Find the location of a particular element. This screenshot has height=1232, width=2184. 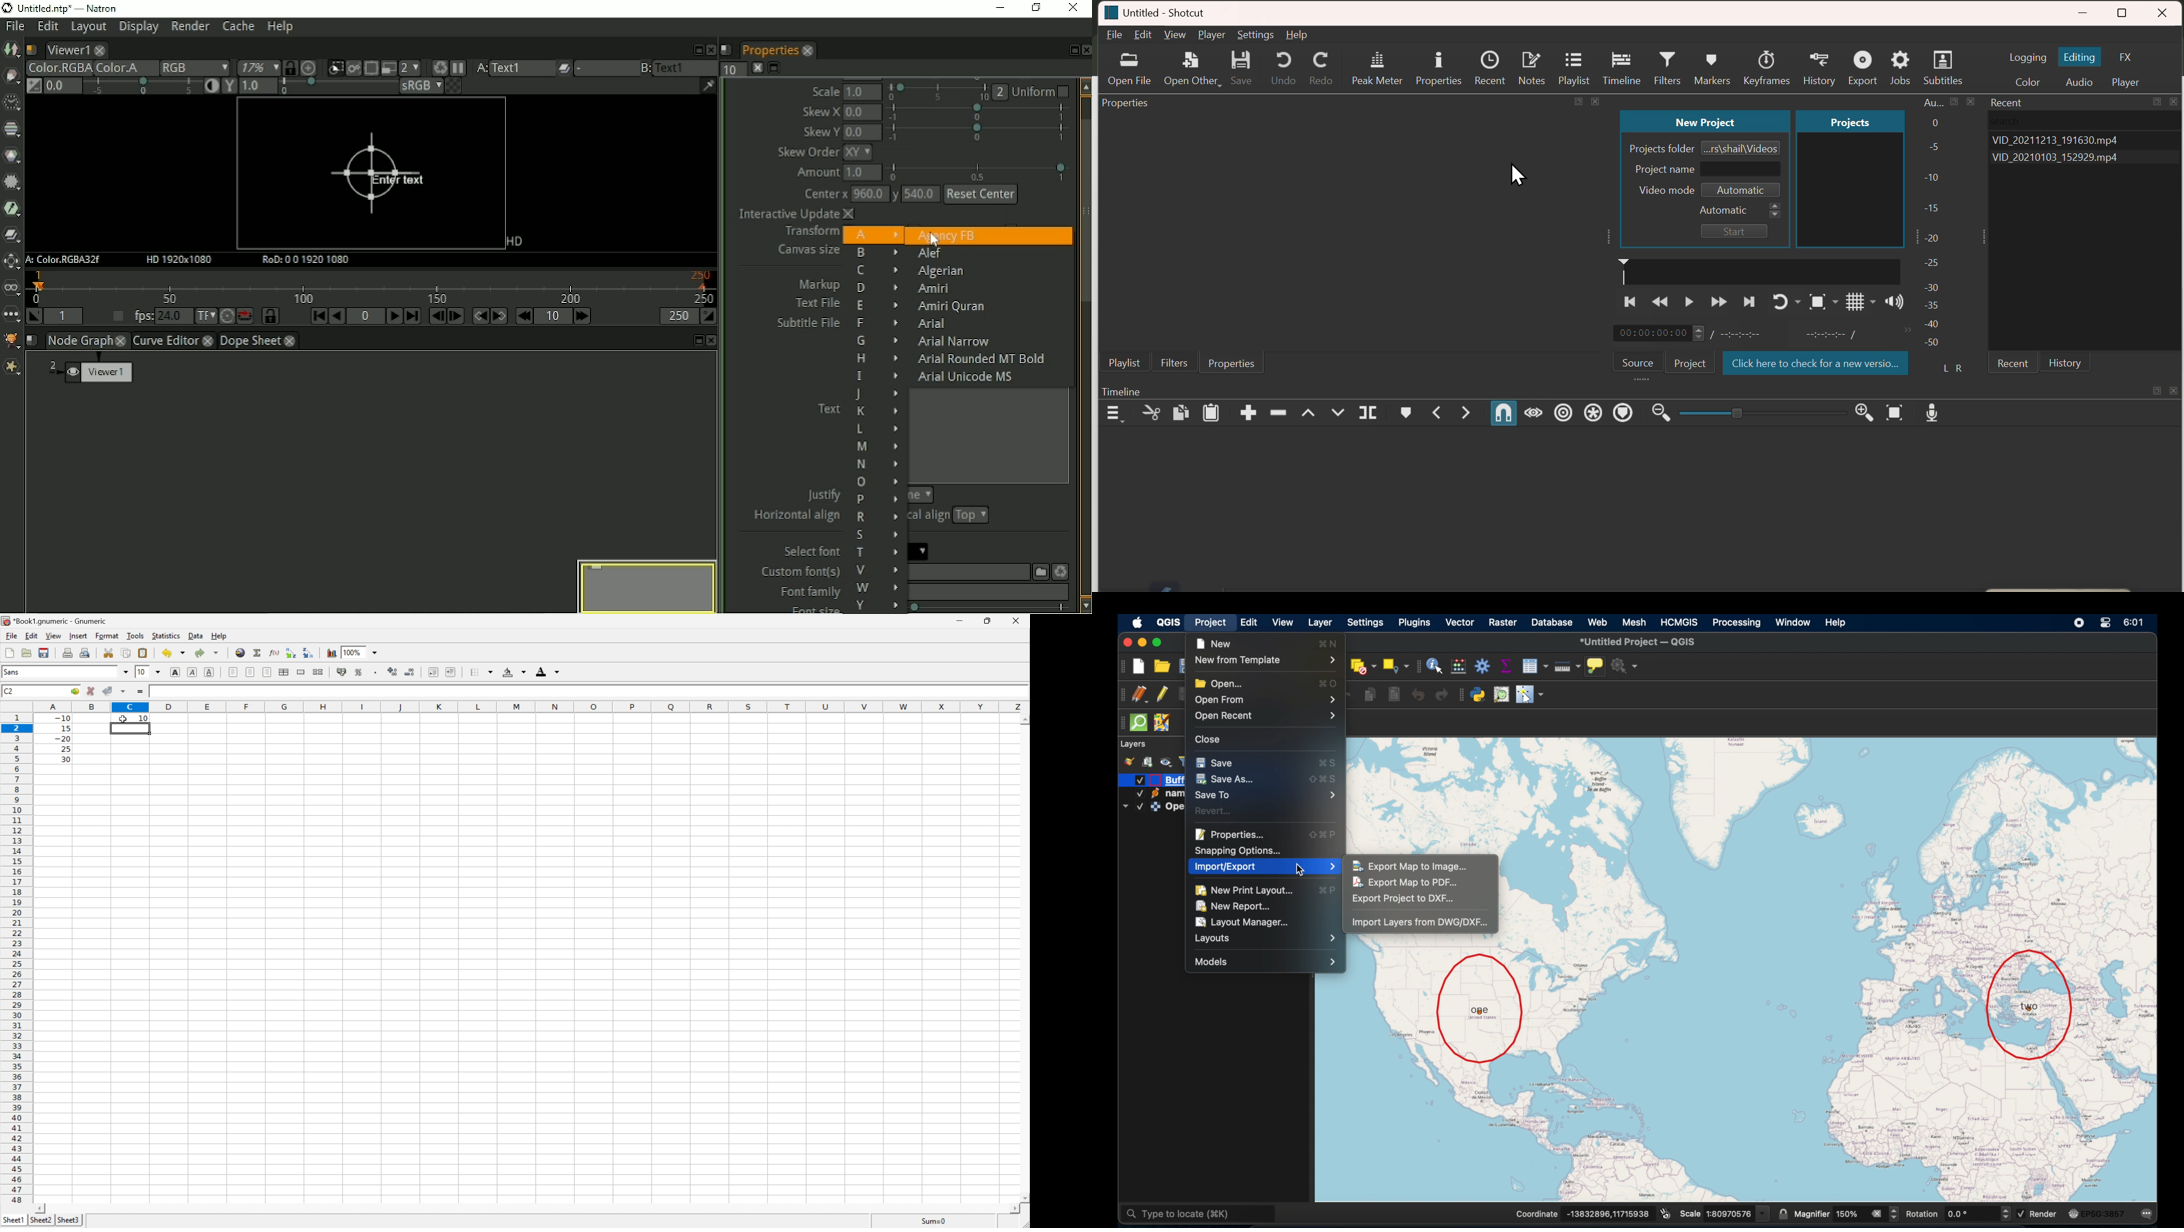

Open another is located at coordinates (1193, 67).